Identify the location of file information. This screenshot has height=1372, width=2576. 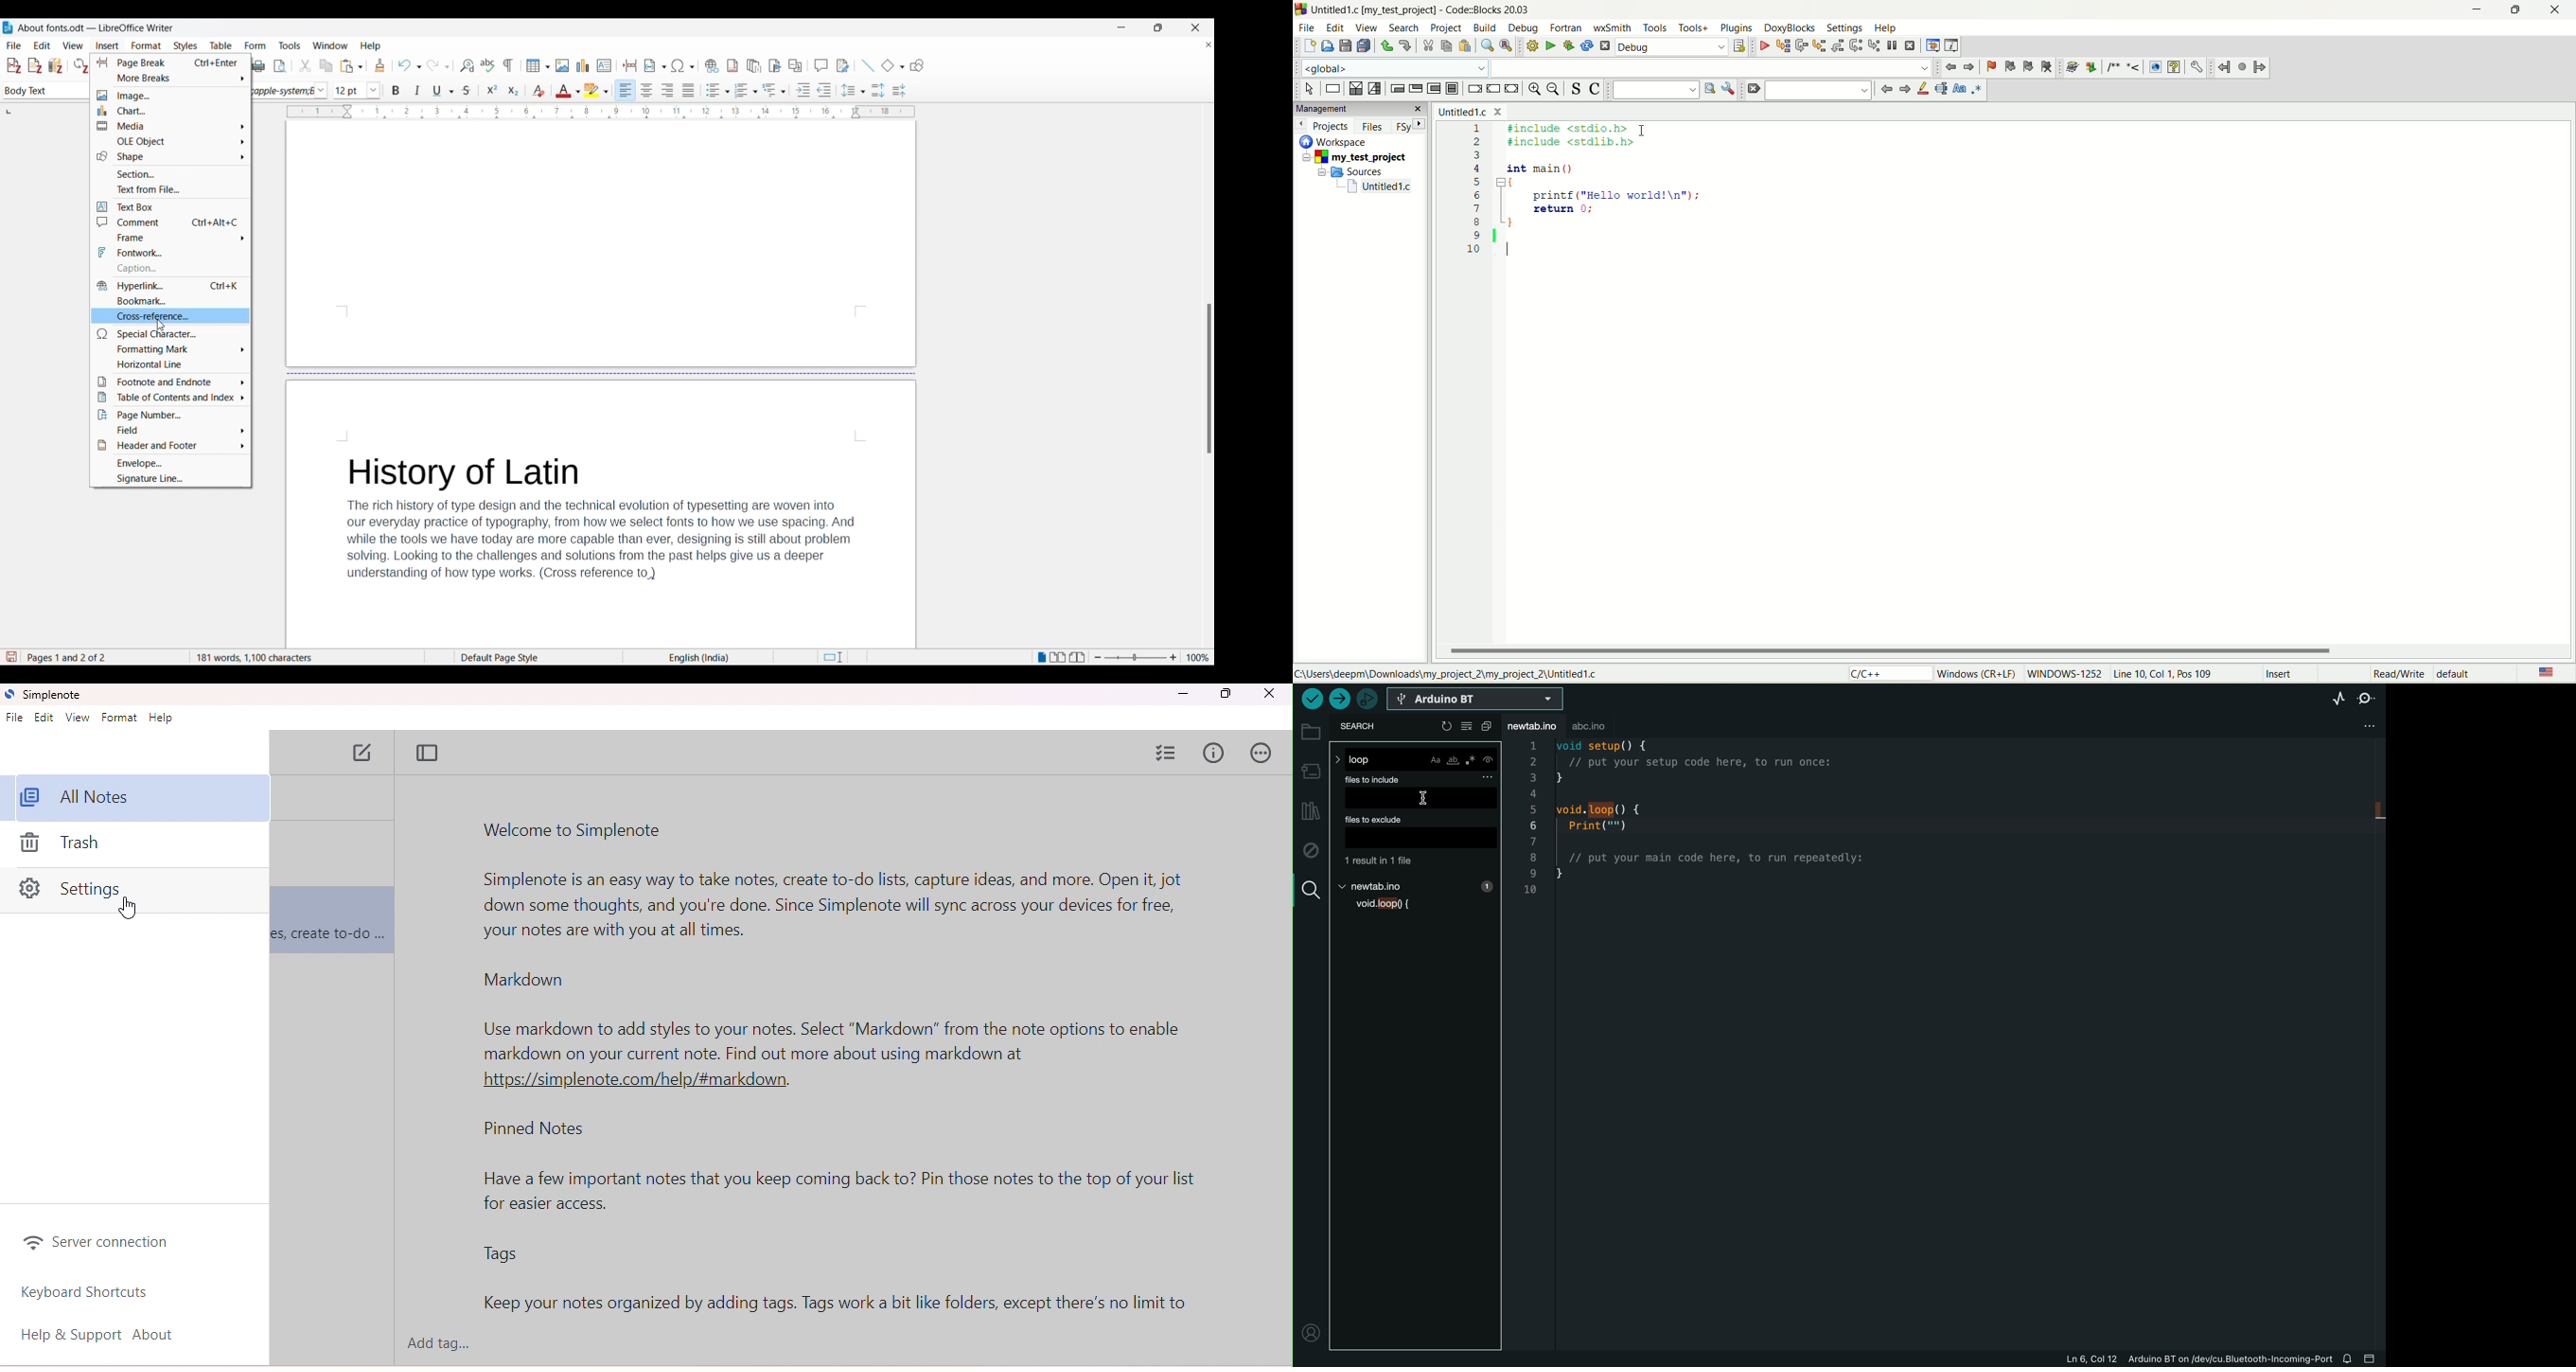
(2156, 1358).